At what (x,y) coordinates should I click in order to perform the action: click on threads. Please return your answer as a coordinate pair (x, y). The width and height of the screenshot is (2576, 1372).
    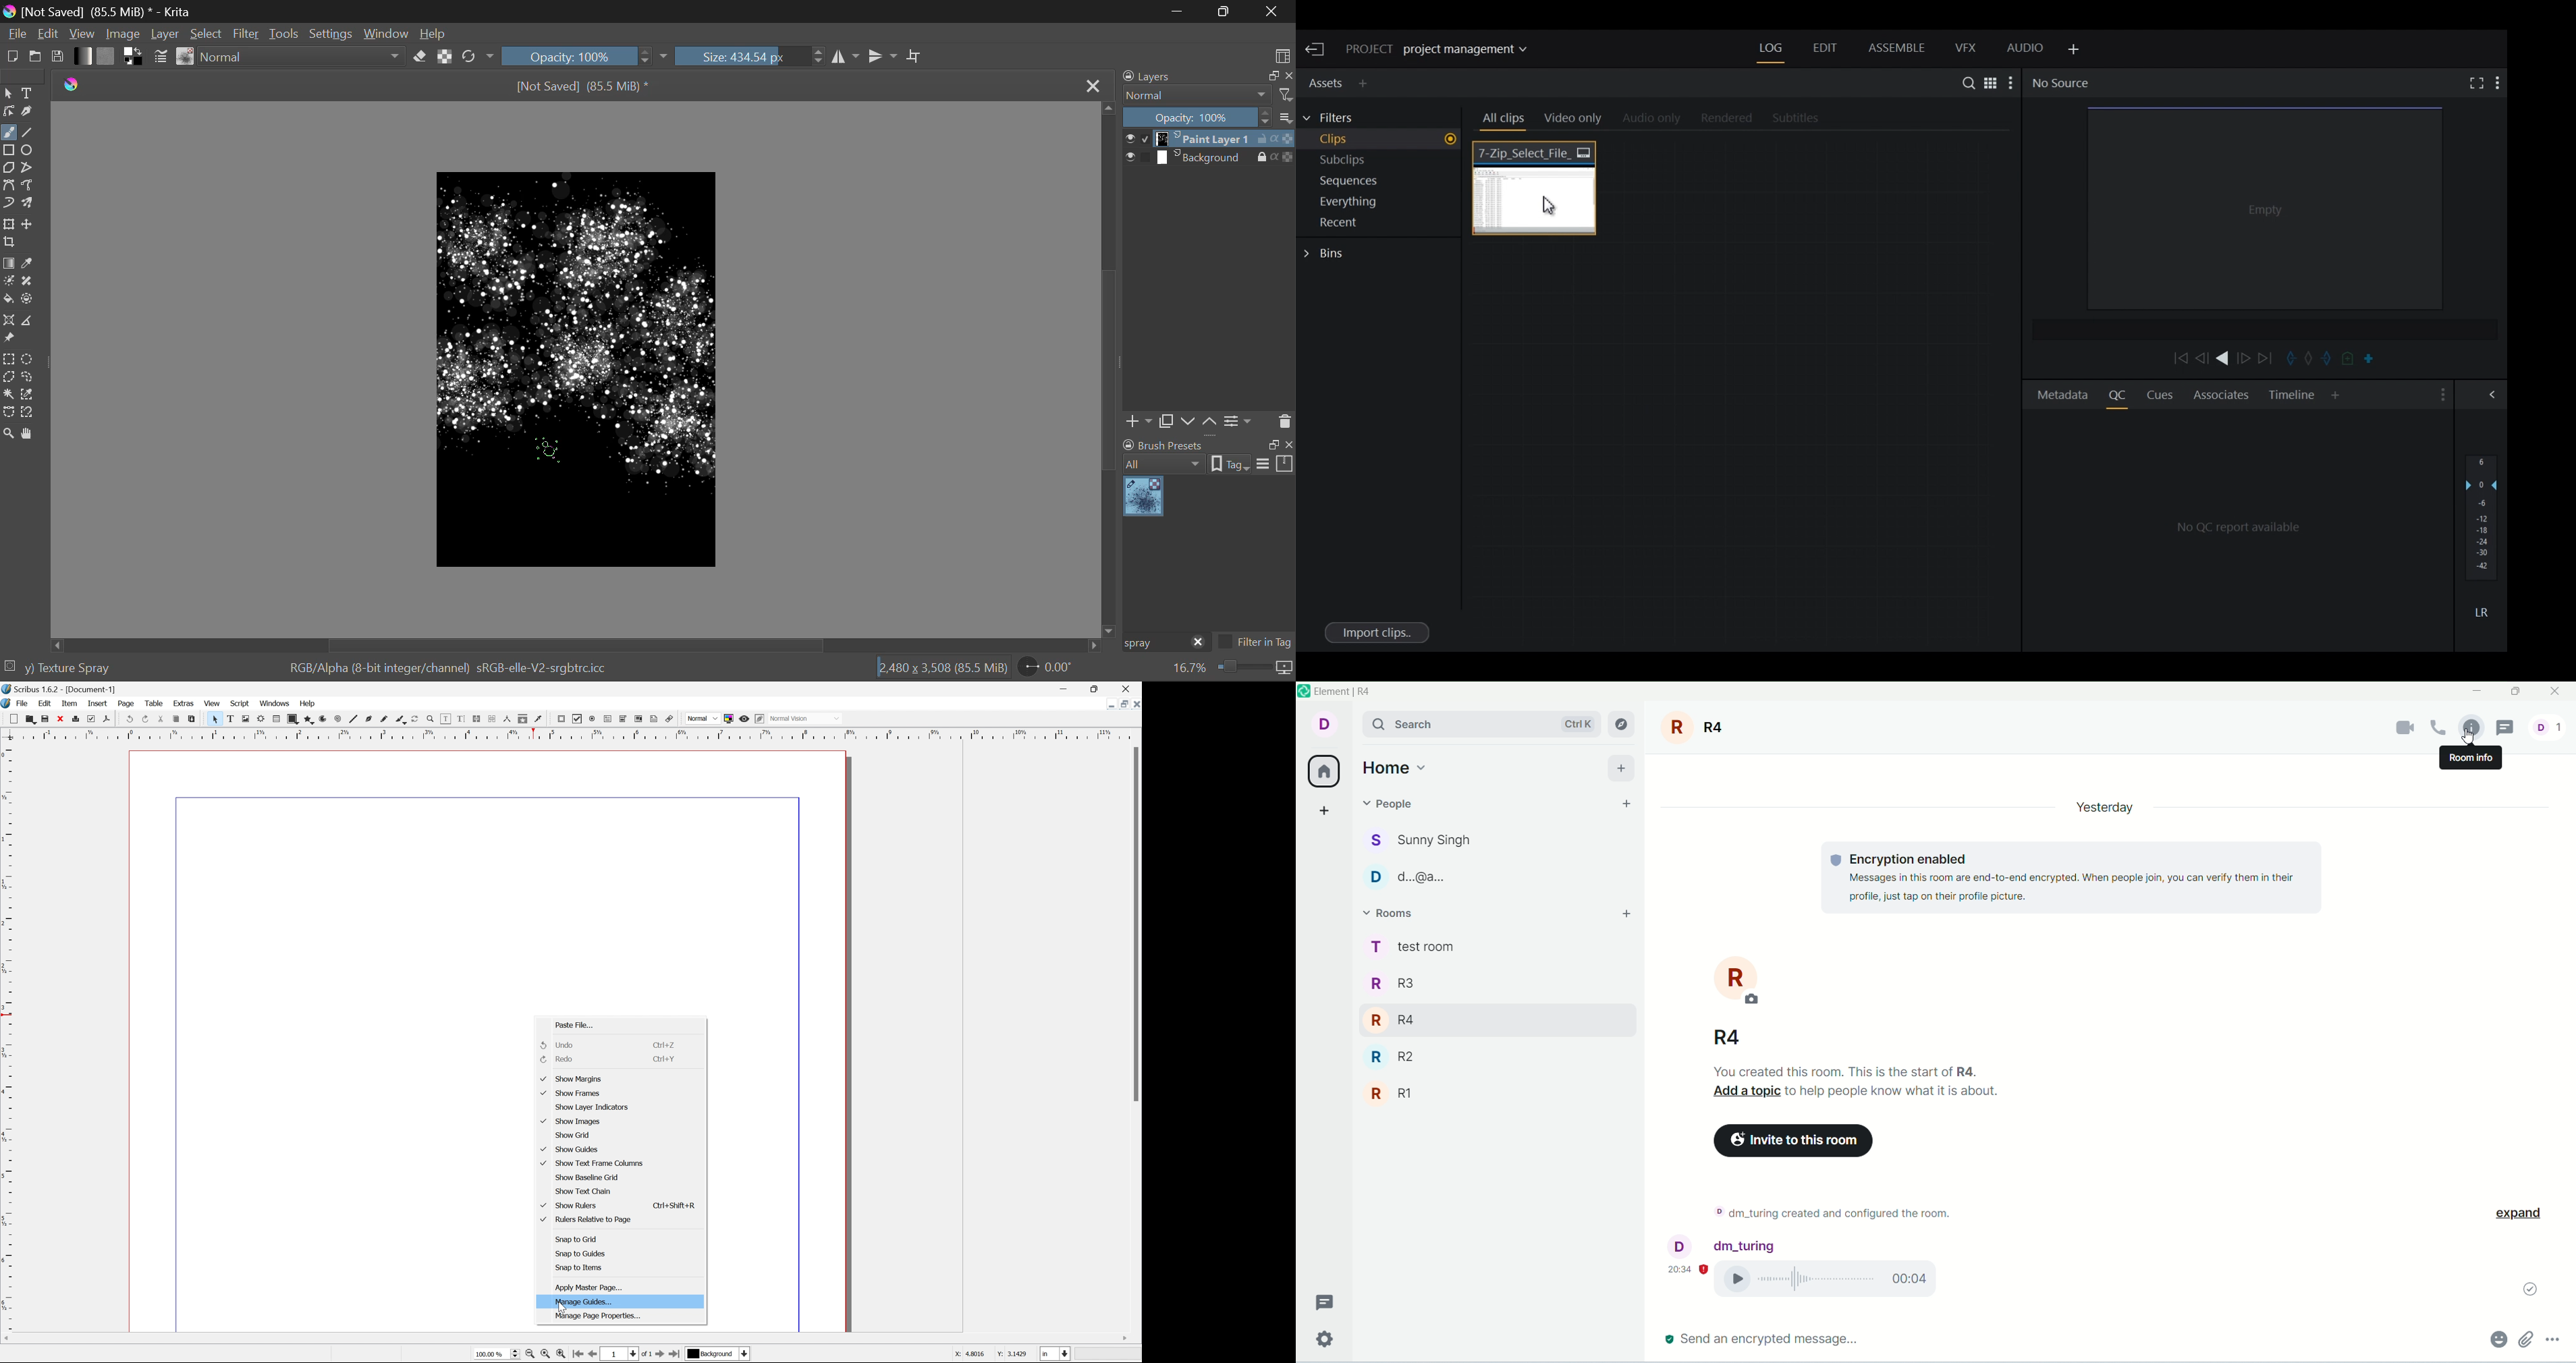
    Looking at the image, I should click on (1325, 1302).